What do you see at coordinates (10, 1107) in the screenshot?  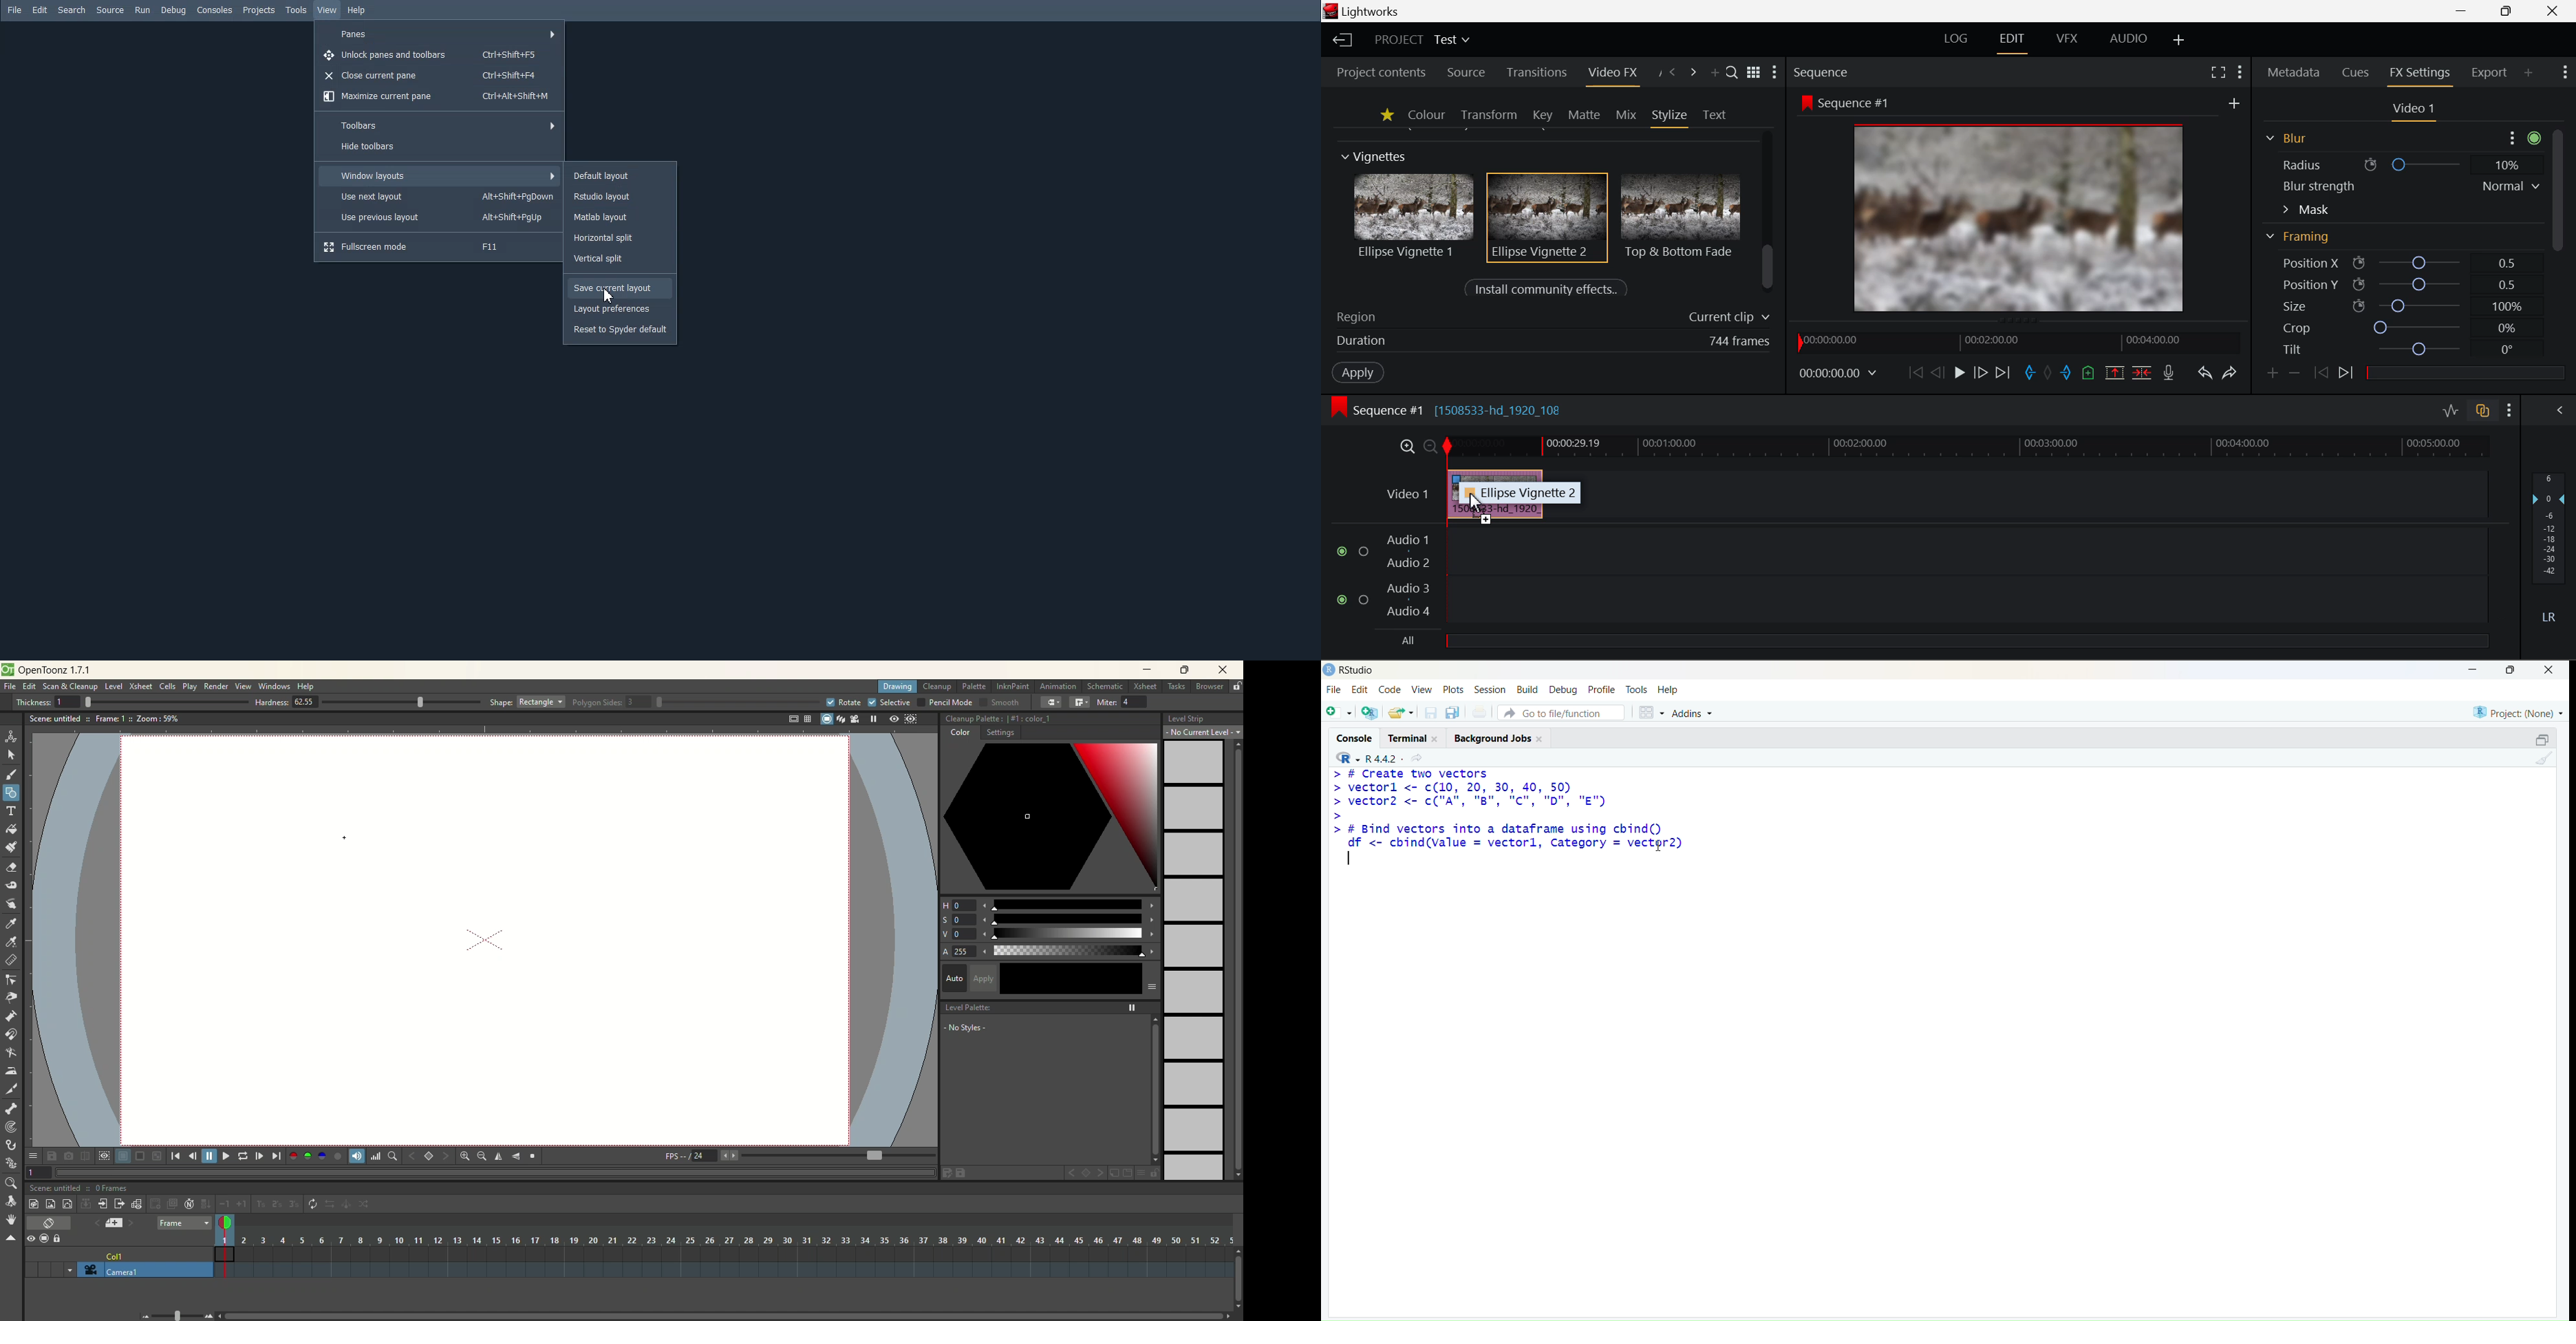 I see `skeleton` at bounding box center [10, 1107].